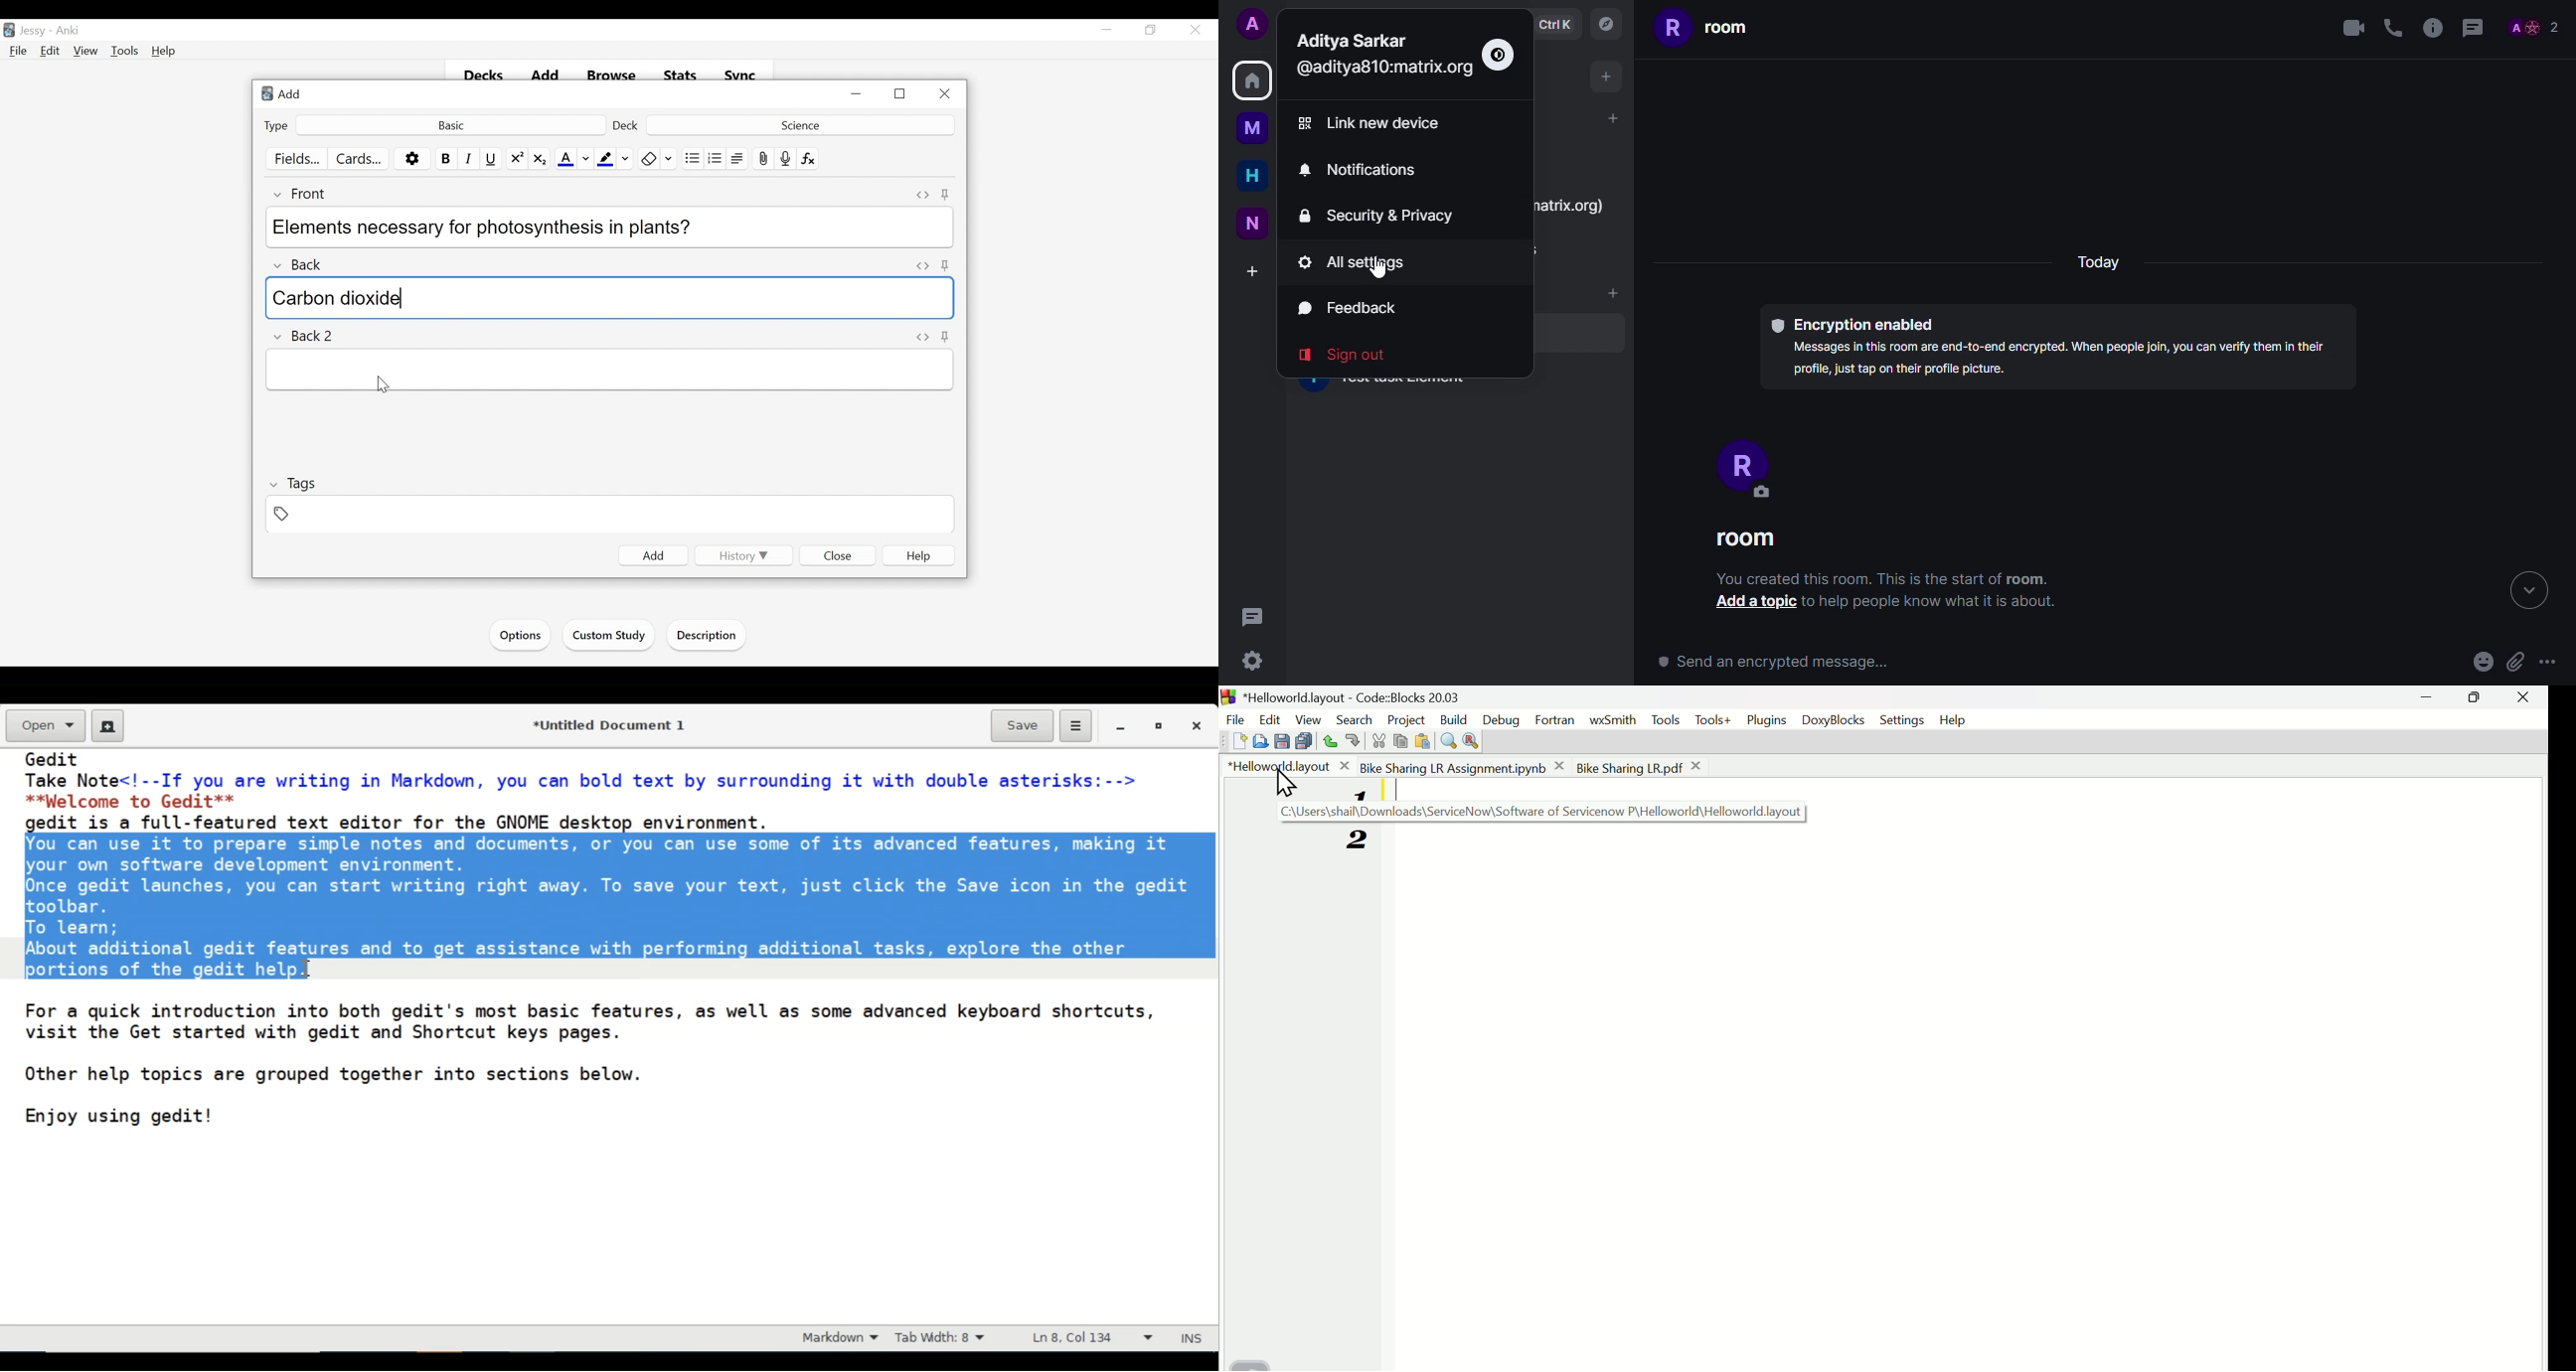 This screenshot has width=2576, height=1372. Describe the element at coordinates (164, 51) in the screenshot. I see `Help` at that location.